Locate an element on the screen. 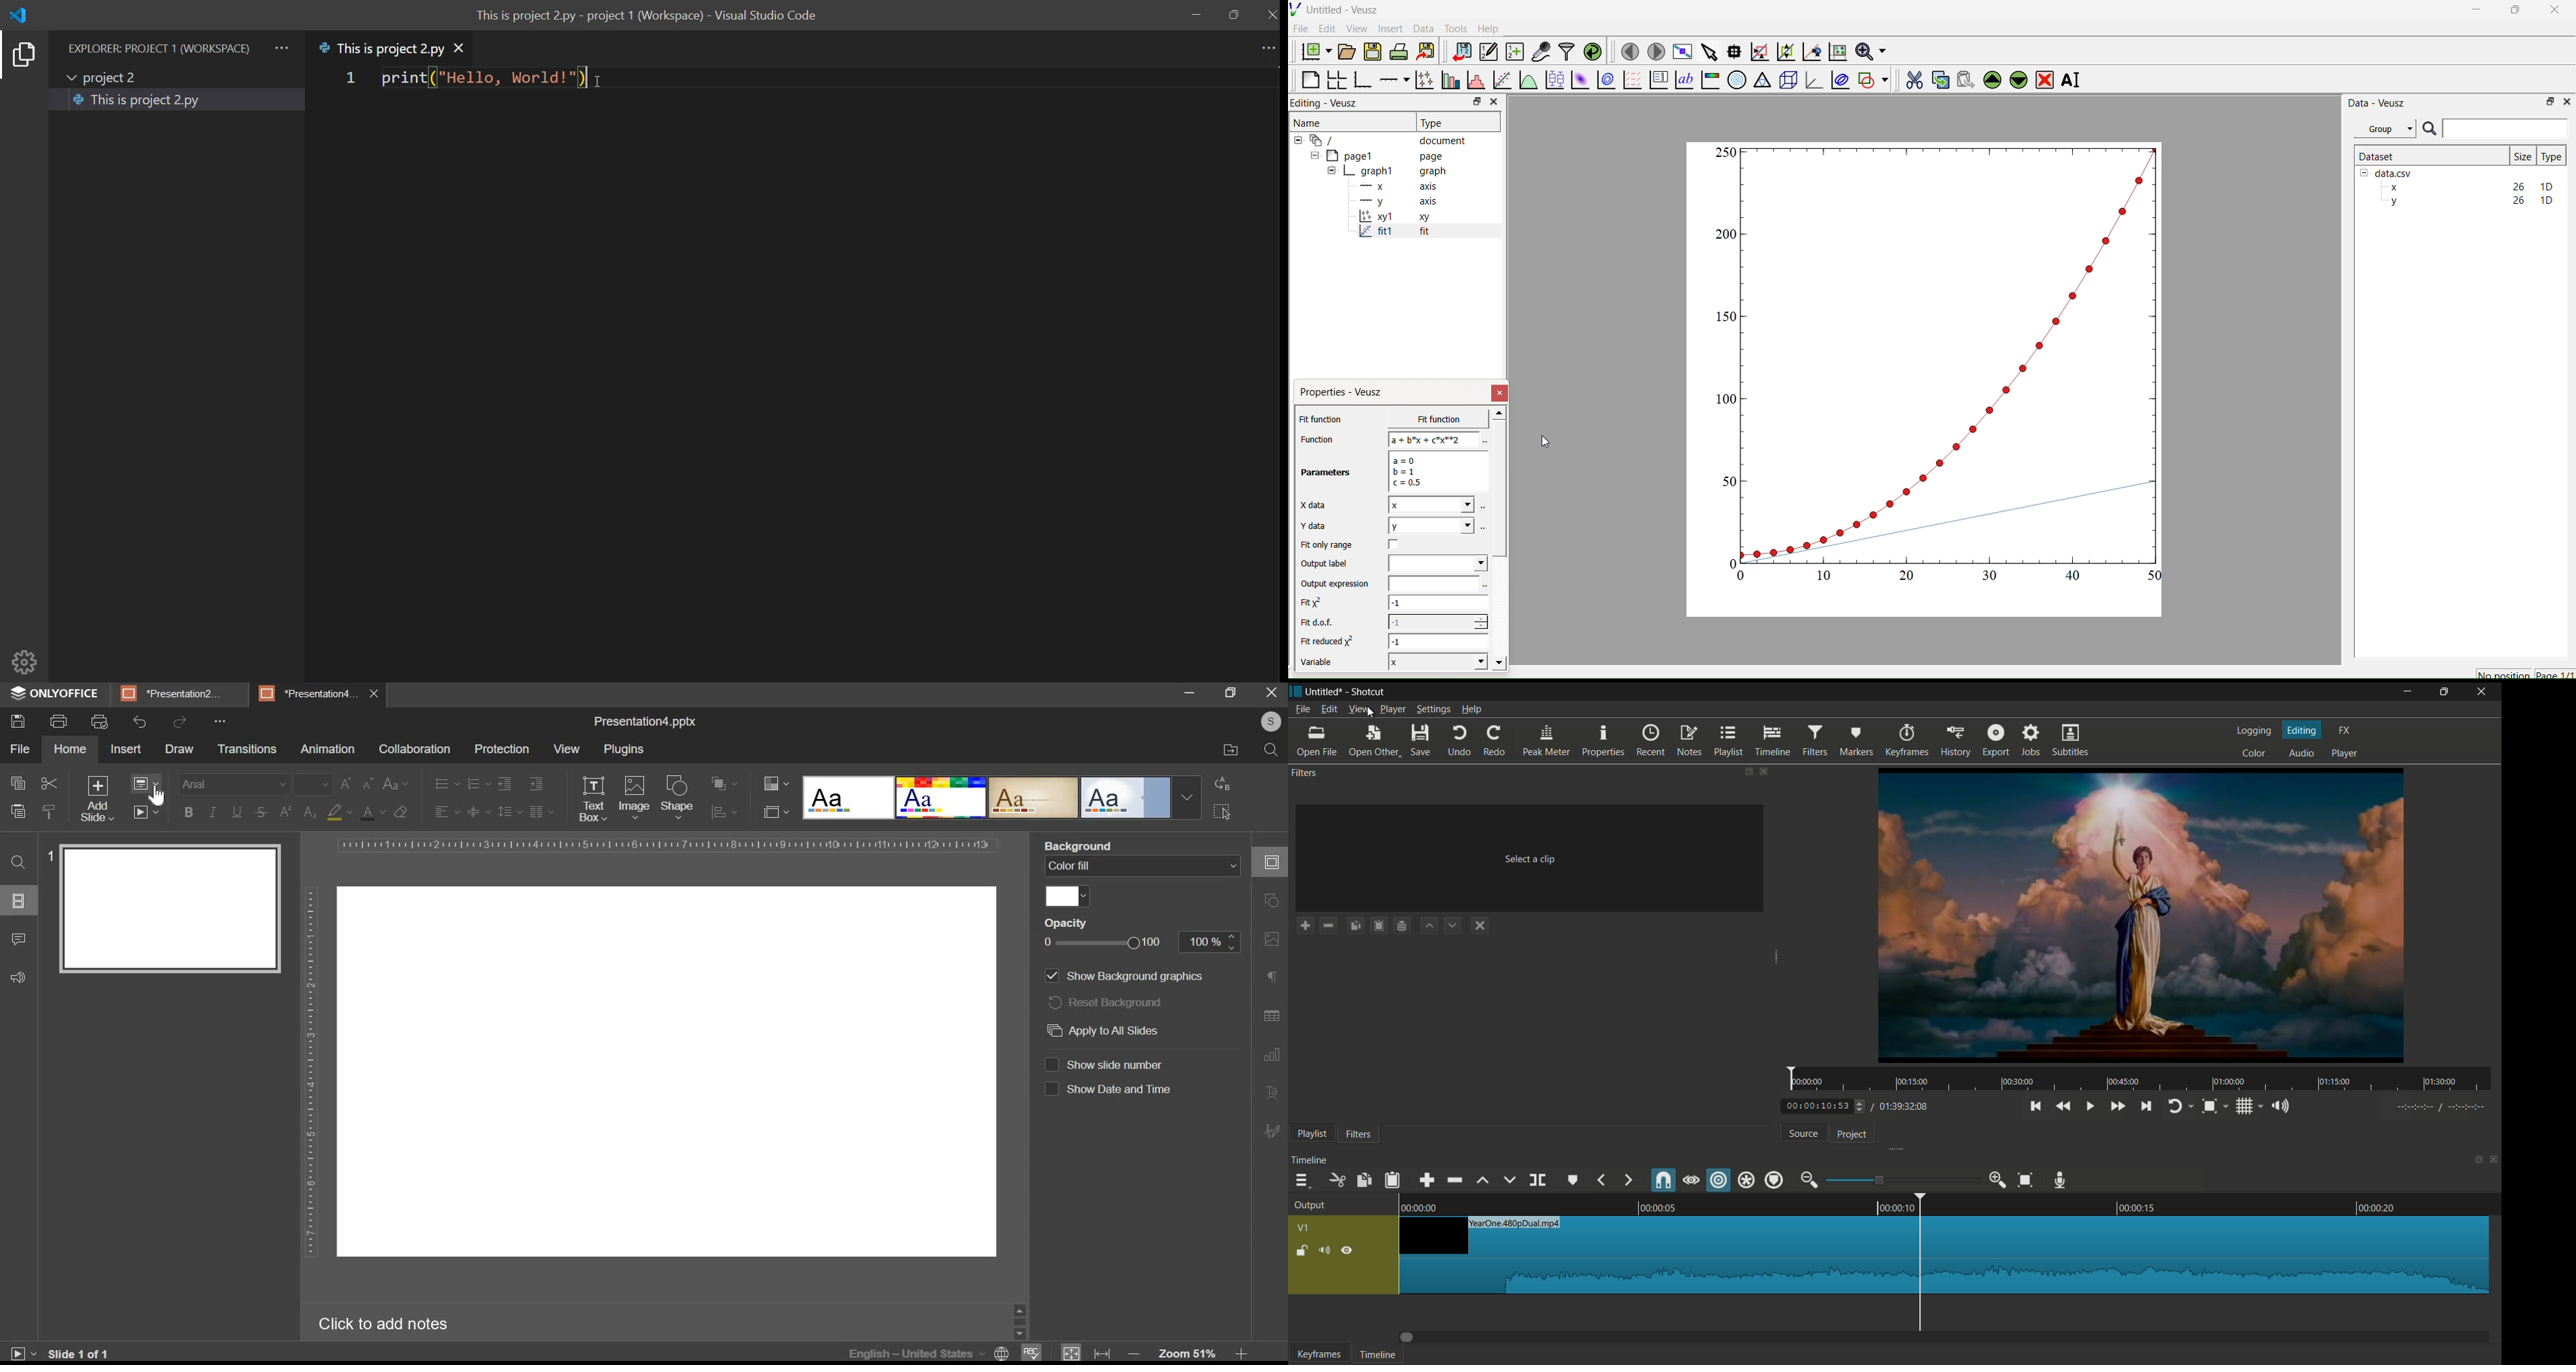 This screenshot has height=1372, width=2576. show slide number is located at coordinates (1122, 1064).